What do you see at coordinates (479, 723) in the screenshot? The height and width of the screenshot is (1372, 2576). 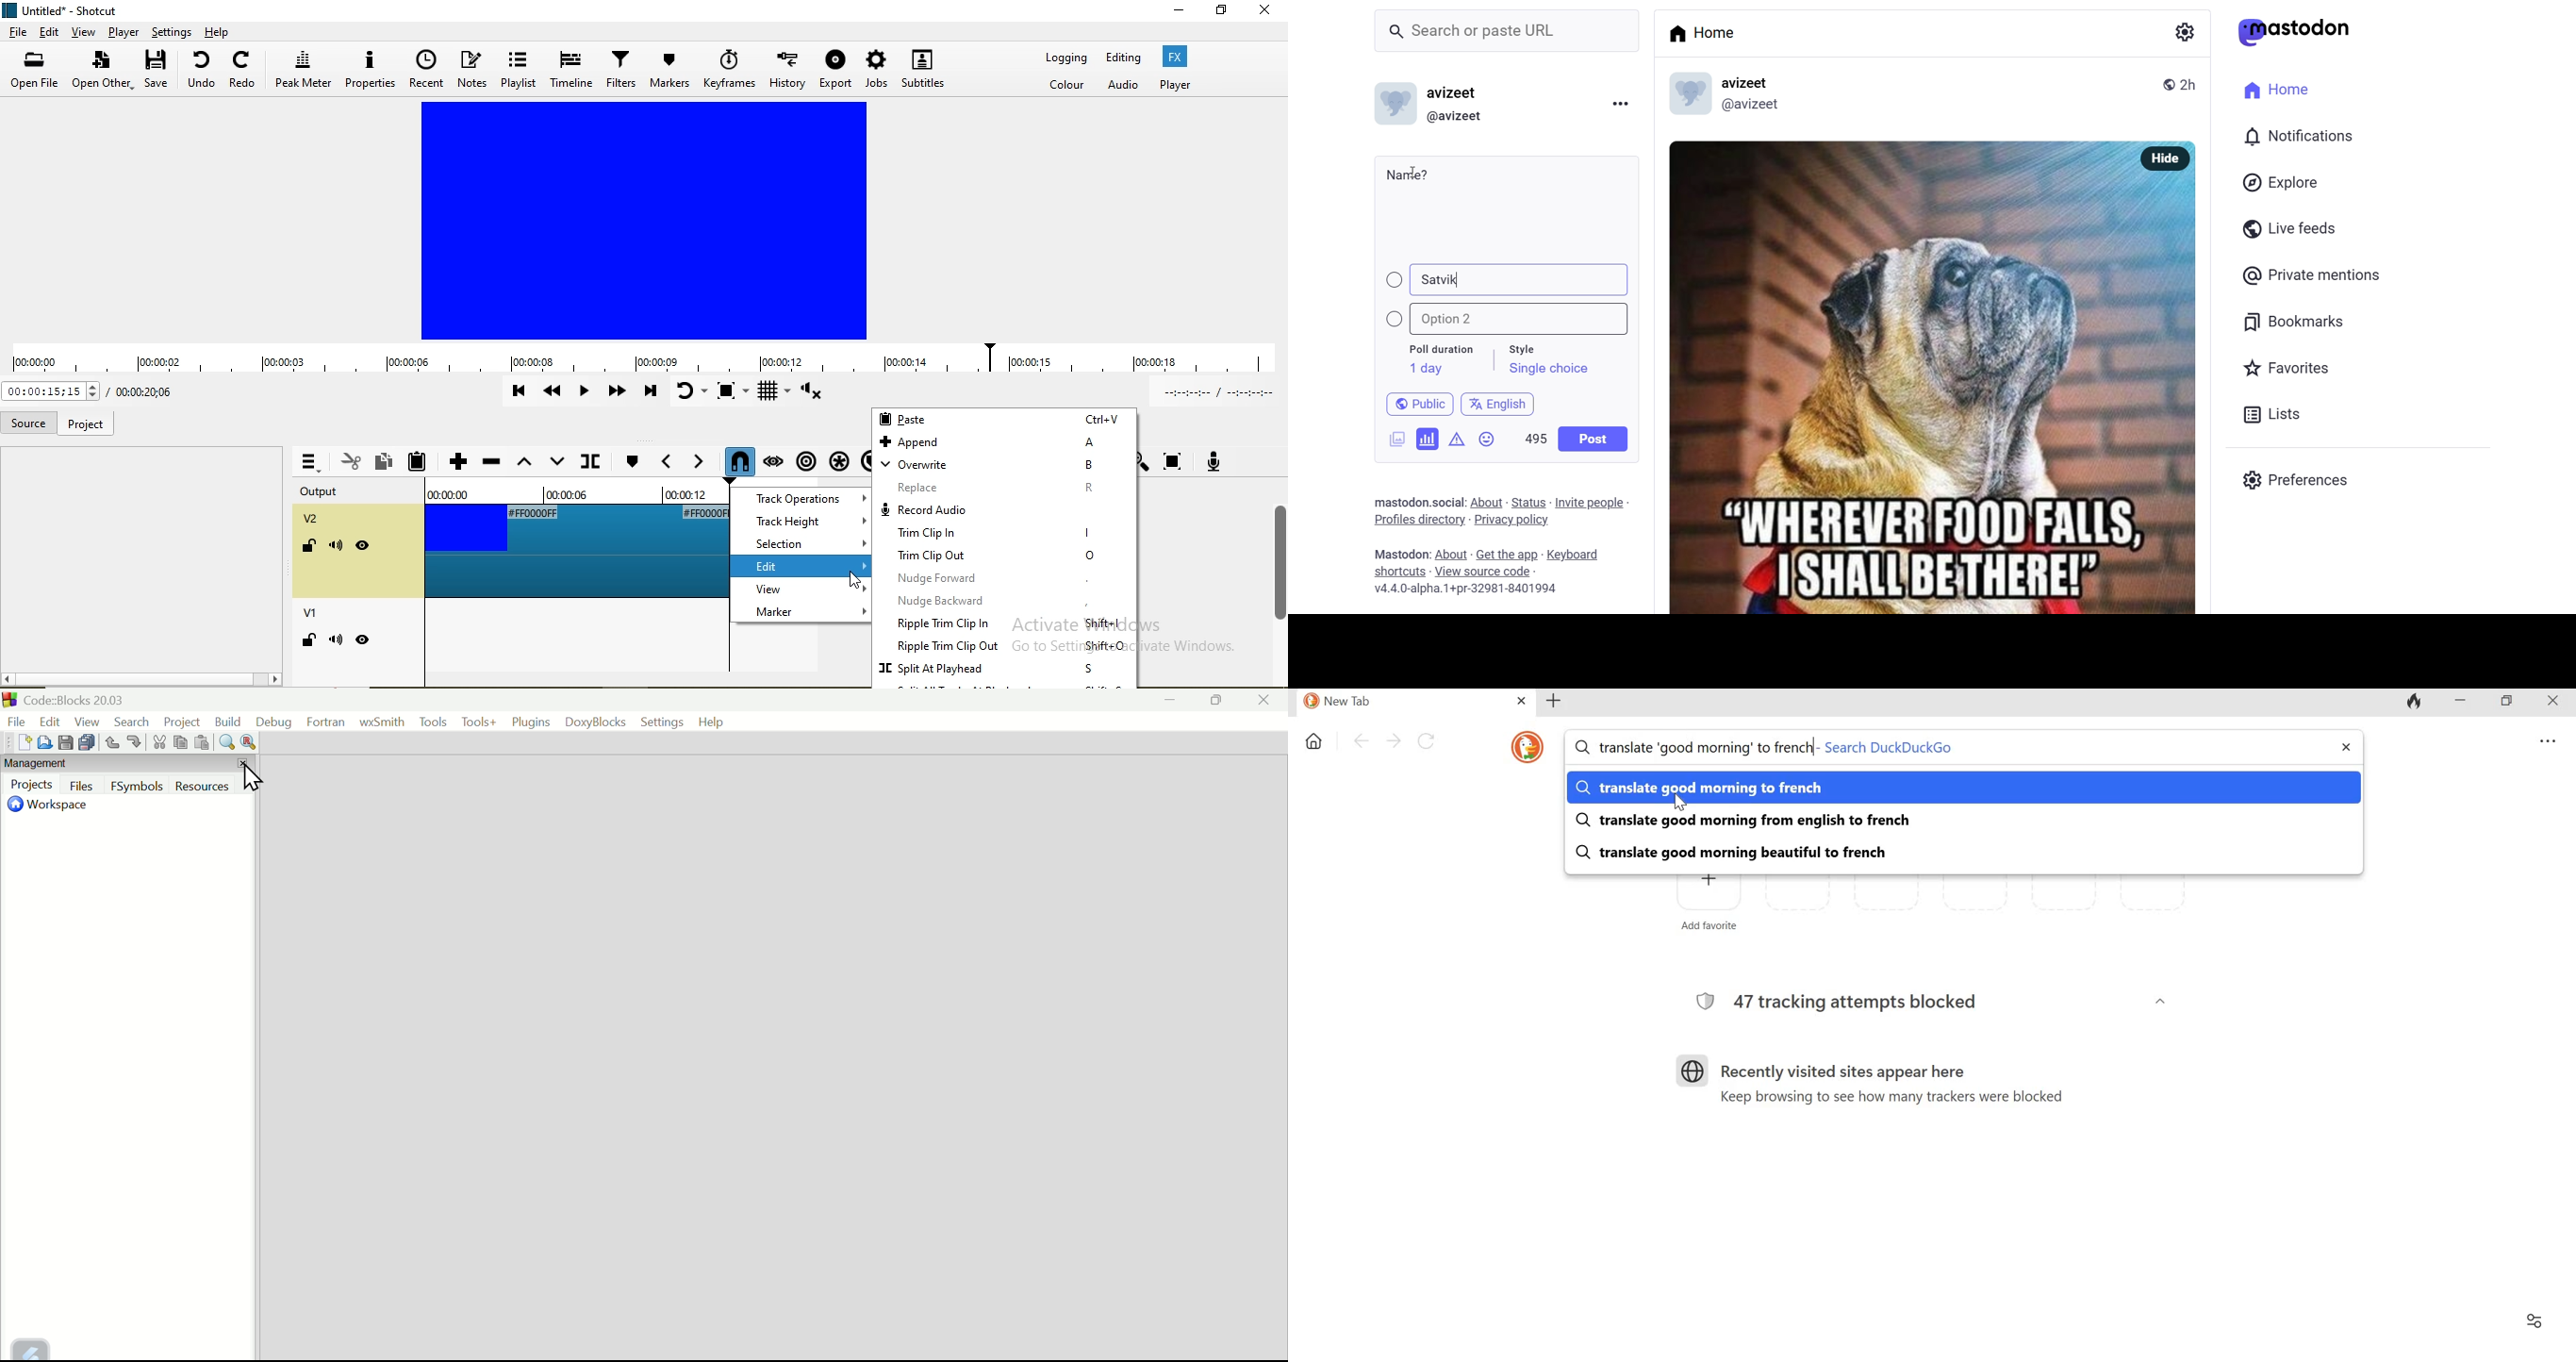 I see `Tools+` at bounding box center [479, 723].